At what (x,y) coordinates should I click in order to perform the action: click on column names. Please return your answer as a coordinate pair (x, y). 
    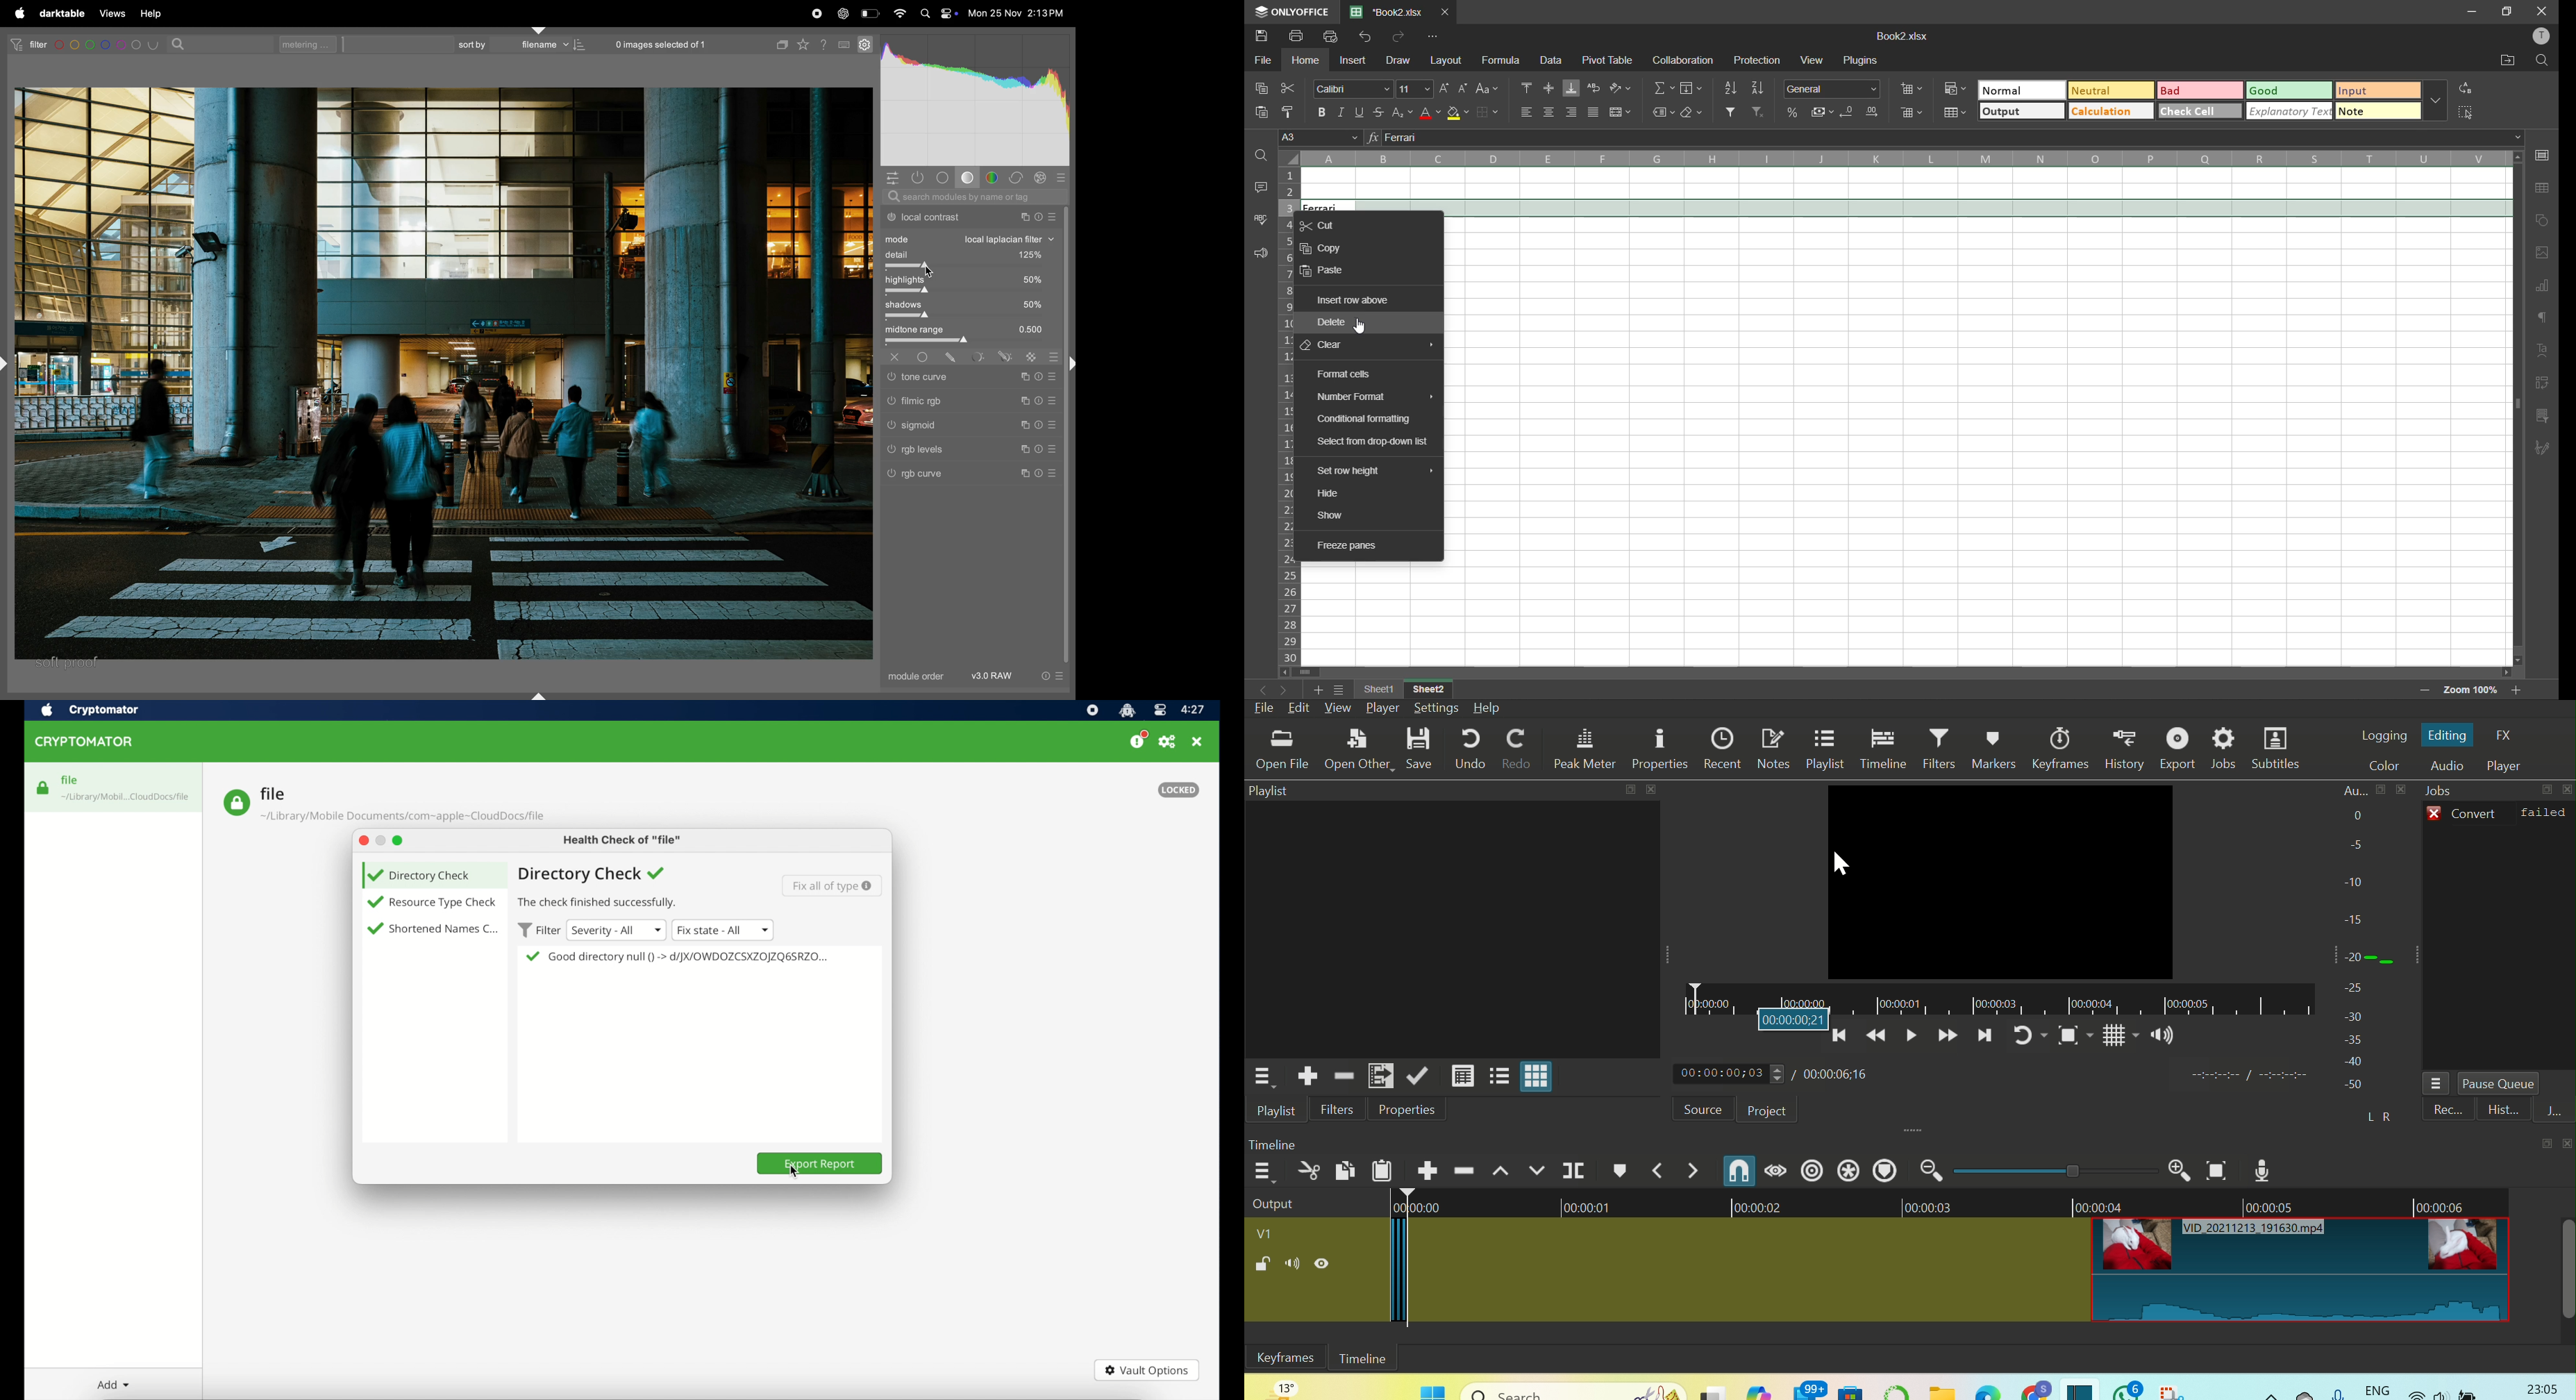
    Looking at the image, I should click on (1906, 158).